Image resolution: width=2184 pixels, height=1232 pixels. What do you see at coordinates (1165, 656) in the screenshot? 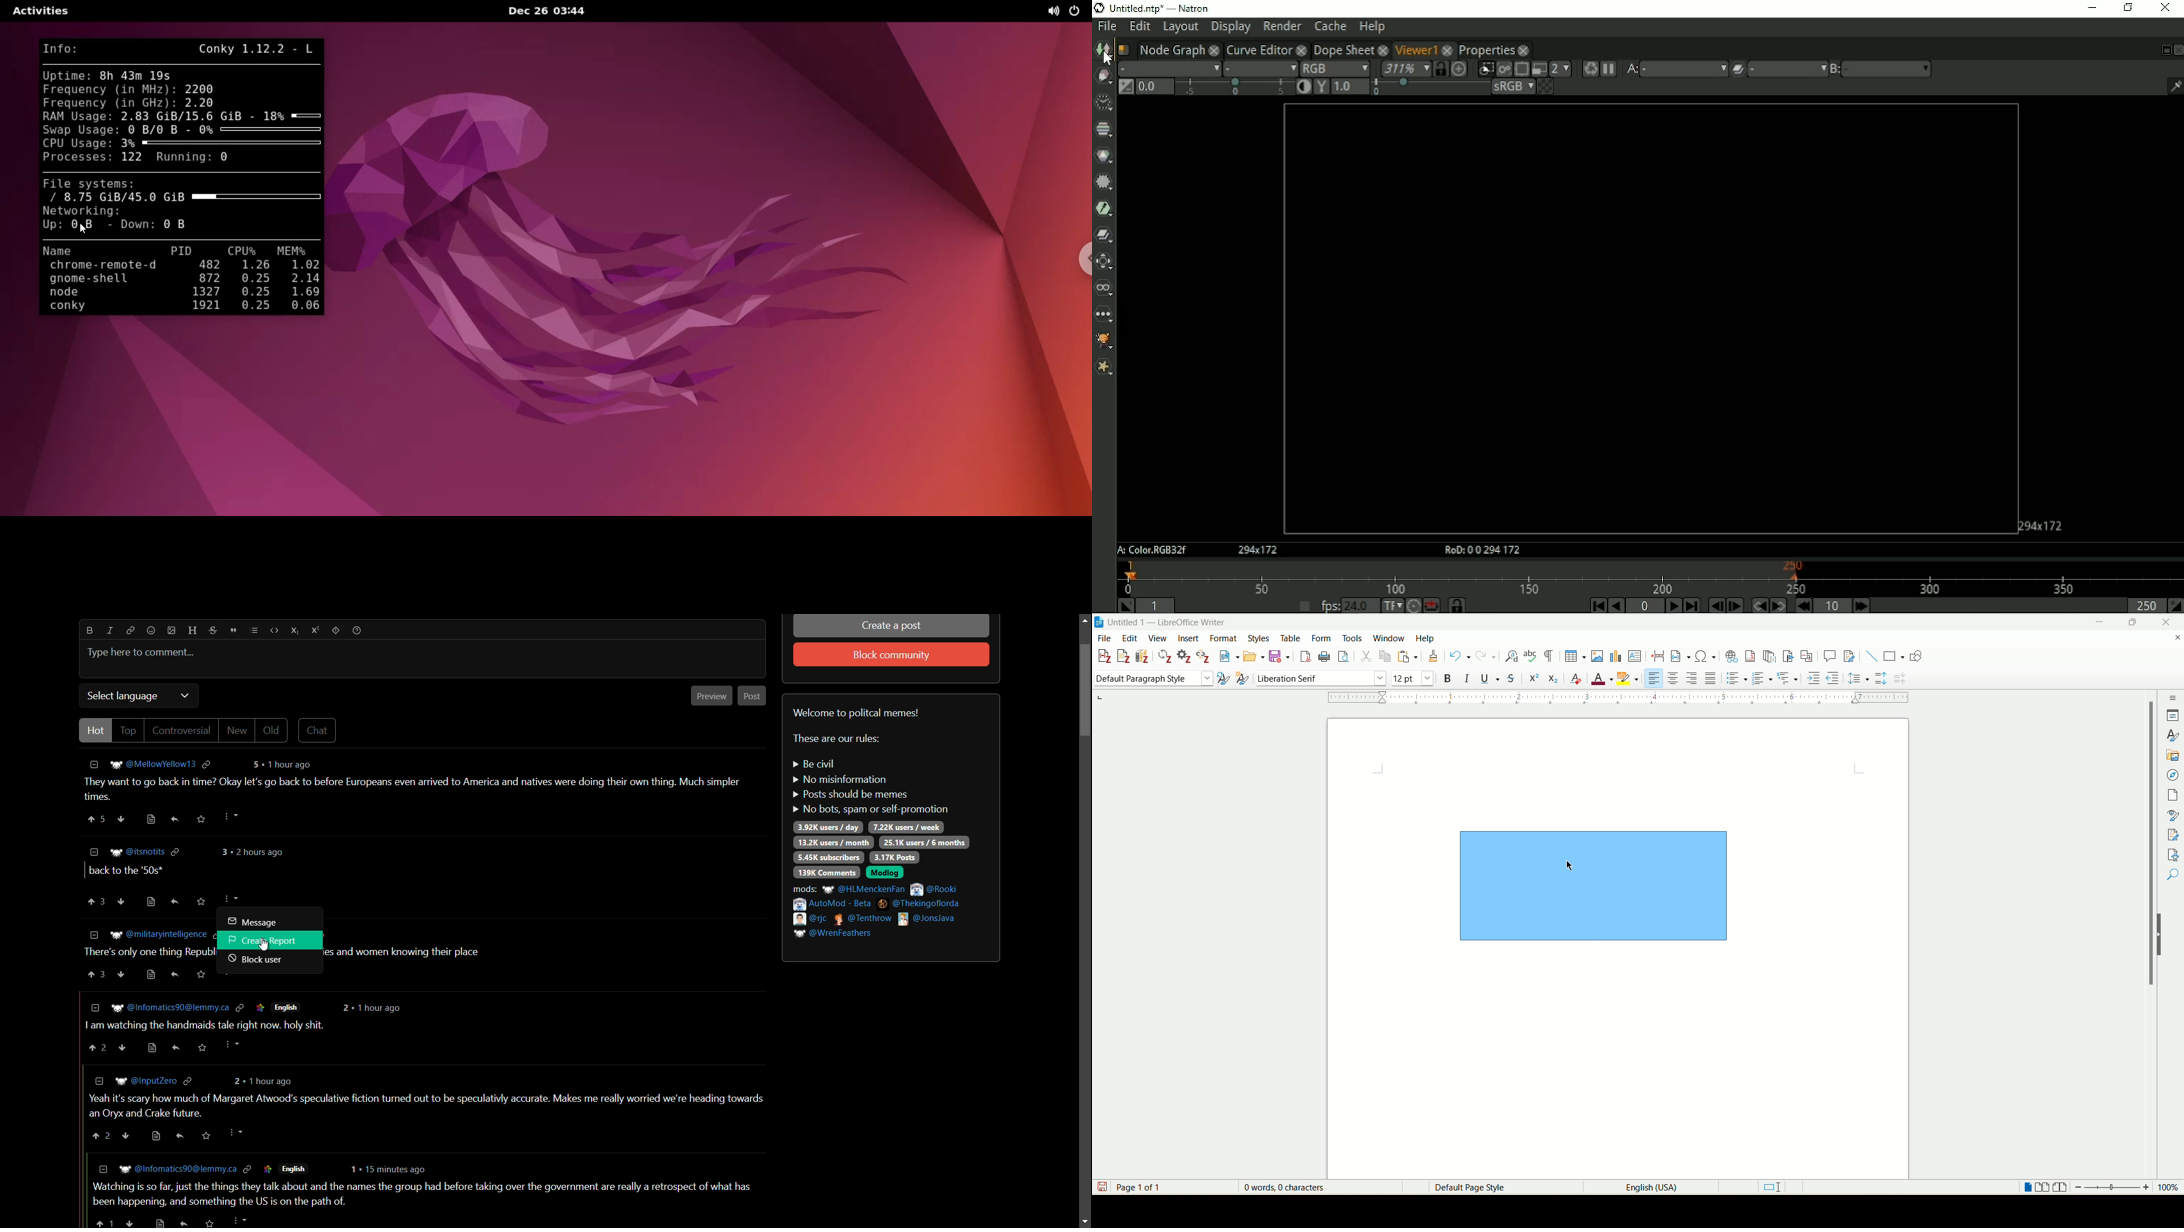
I see `refresh` at bounding box center [1165, 656].